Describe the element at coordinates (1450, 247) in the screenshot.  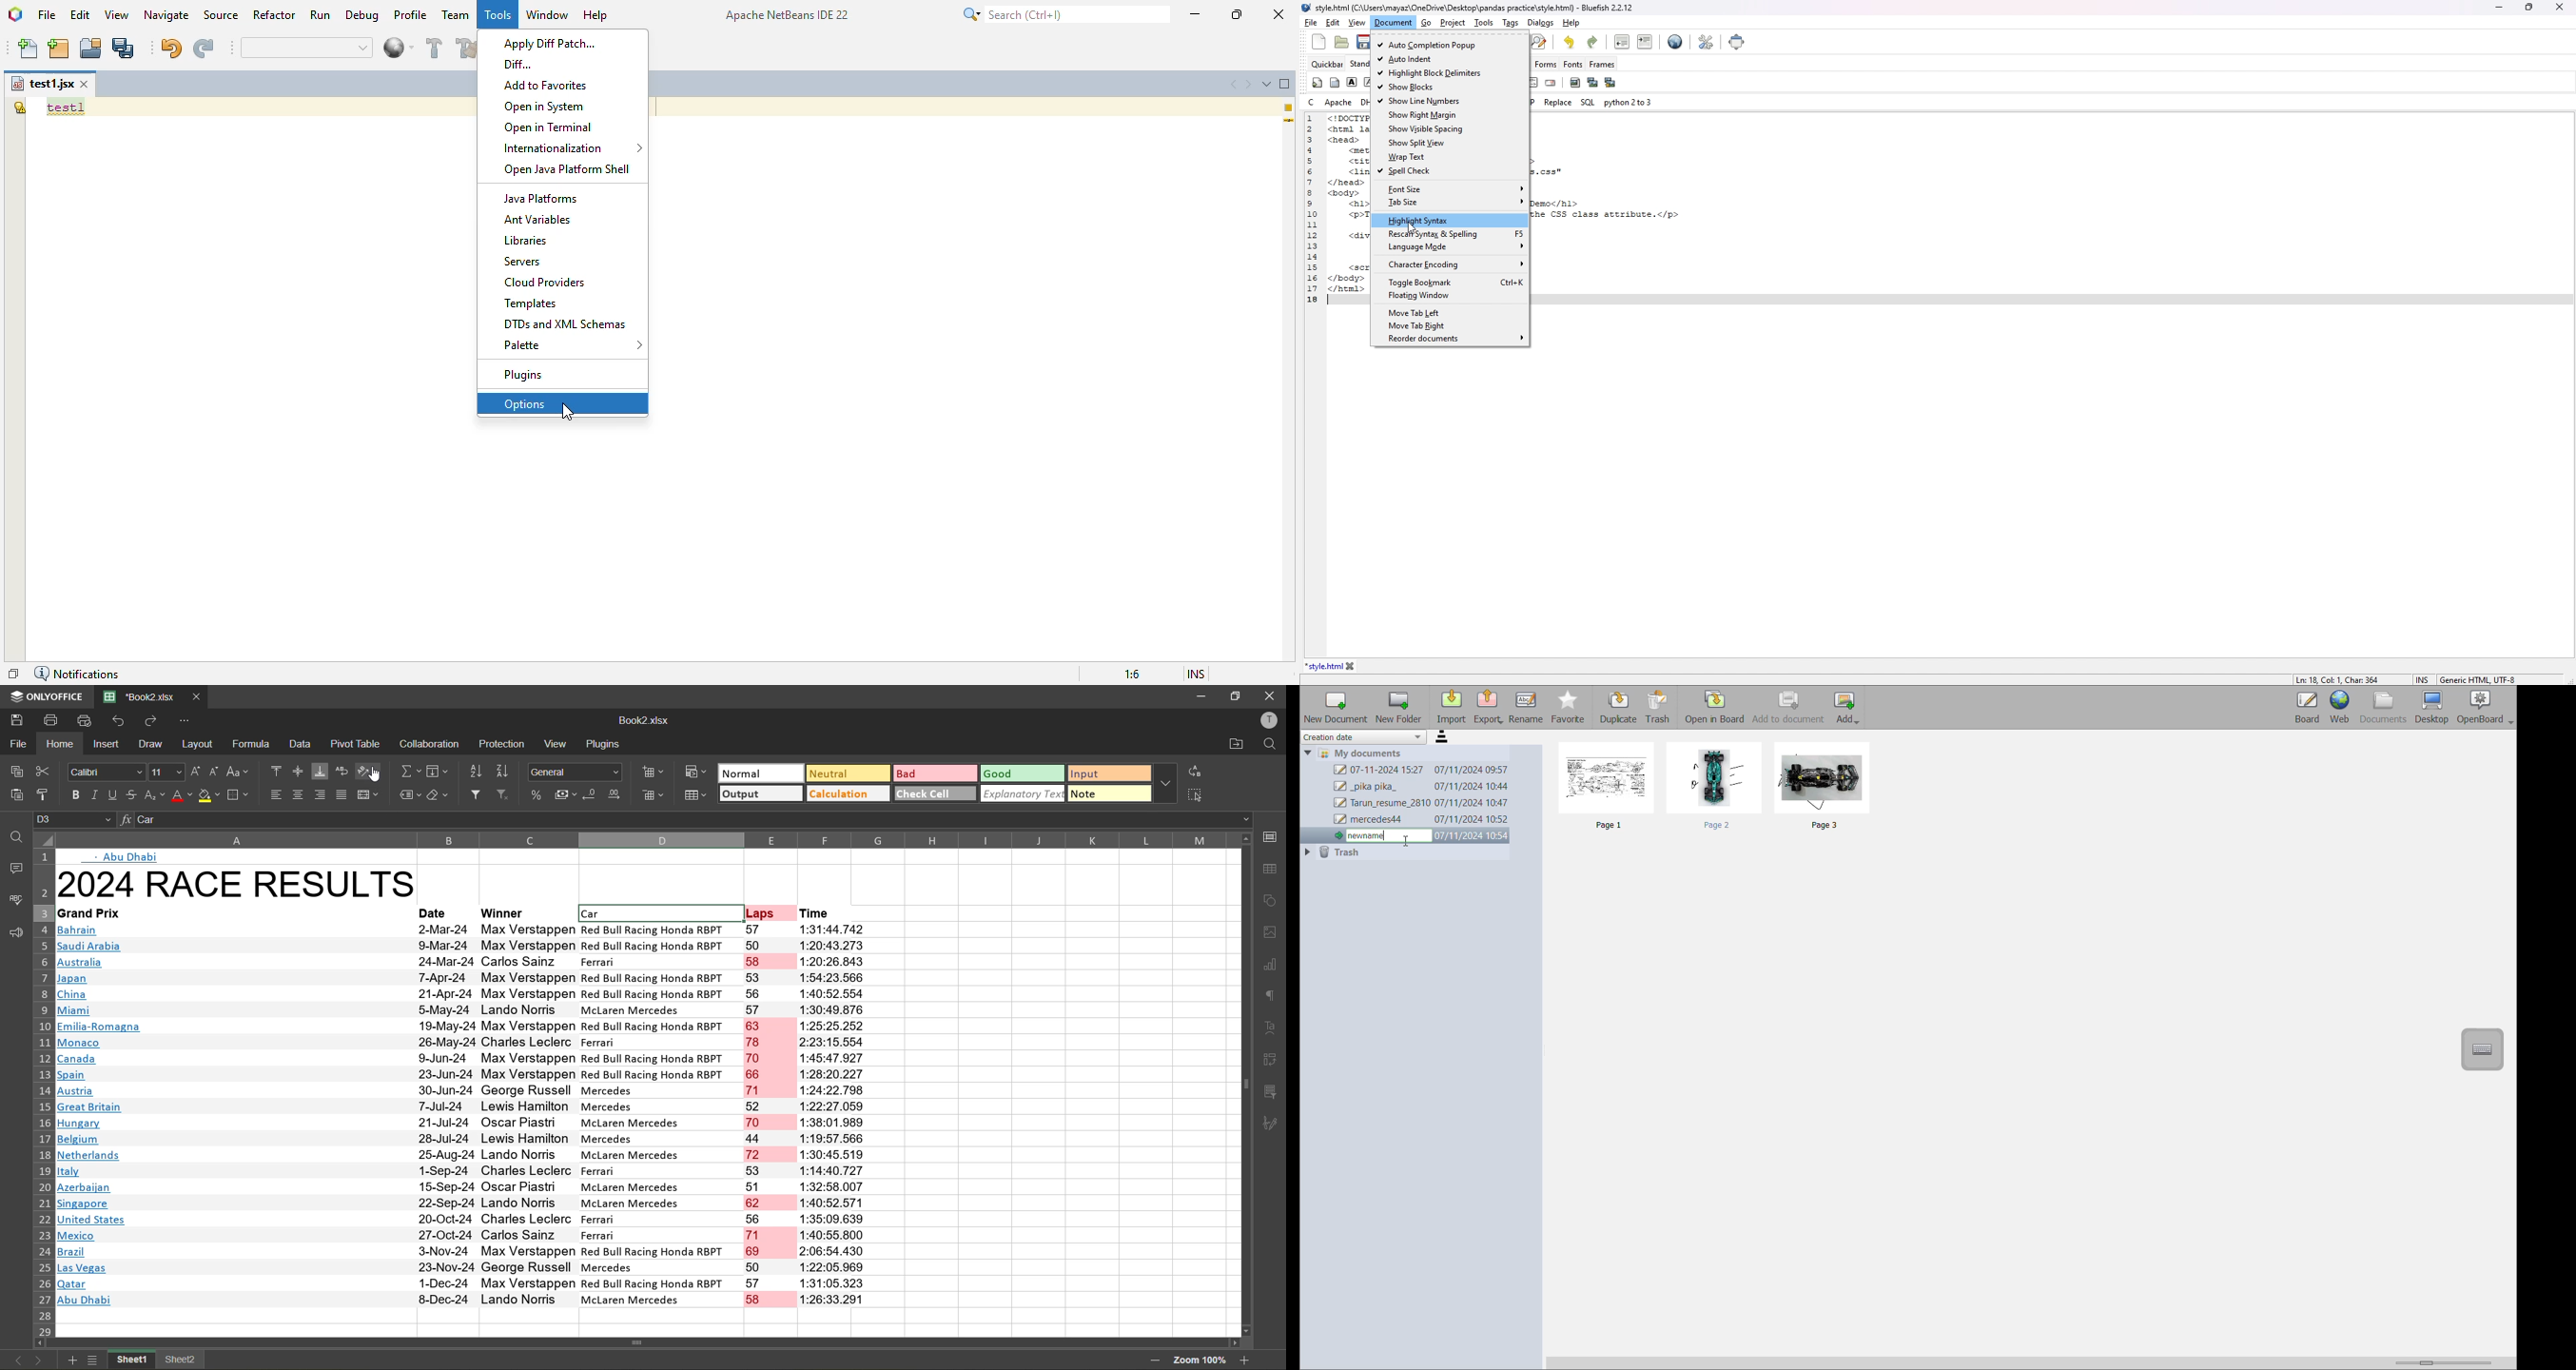
I see `language mode` at that location.